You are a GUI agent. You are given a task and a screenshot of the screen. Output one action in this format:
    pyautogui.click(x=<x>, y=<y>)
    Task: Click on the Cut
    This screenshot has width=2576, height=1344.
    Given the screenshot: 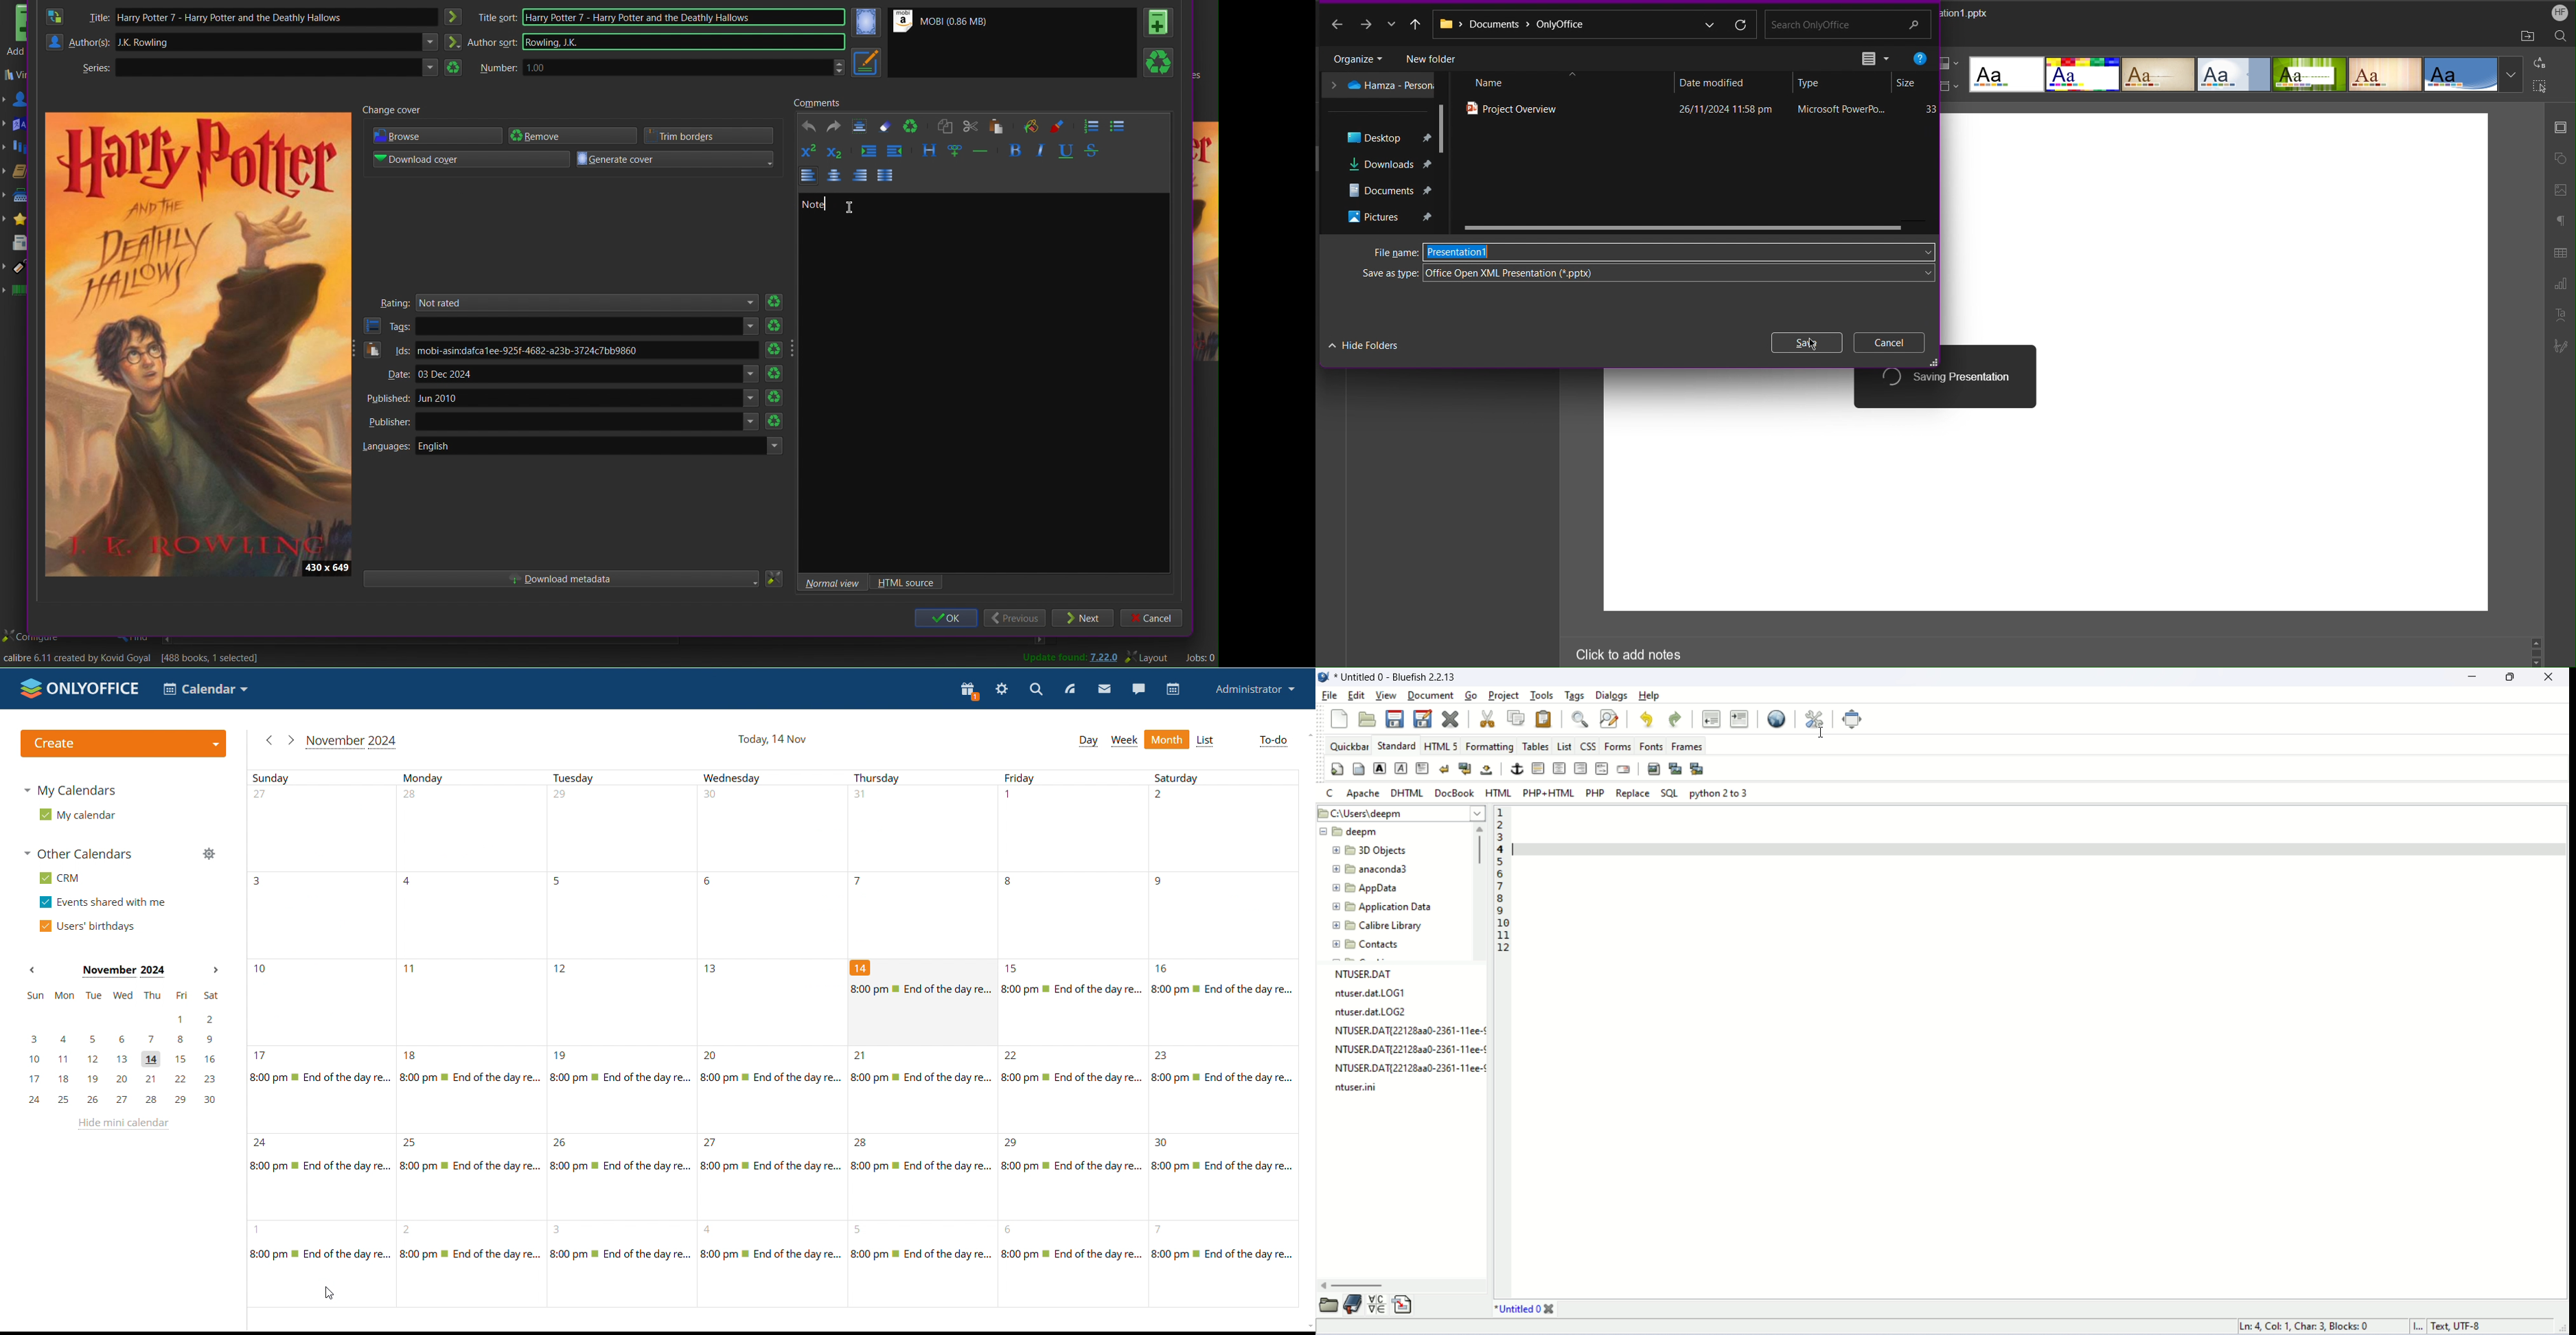 What is the action you would take?
    pyautogui.click(x=972, y=126)
    